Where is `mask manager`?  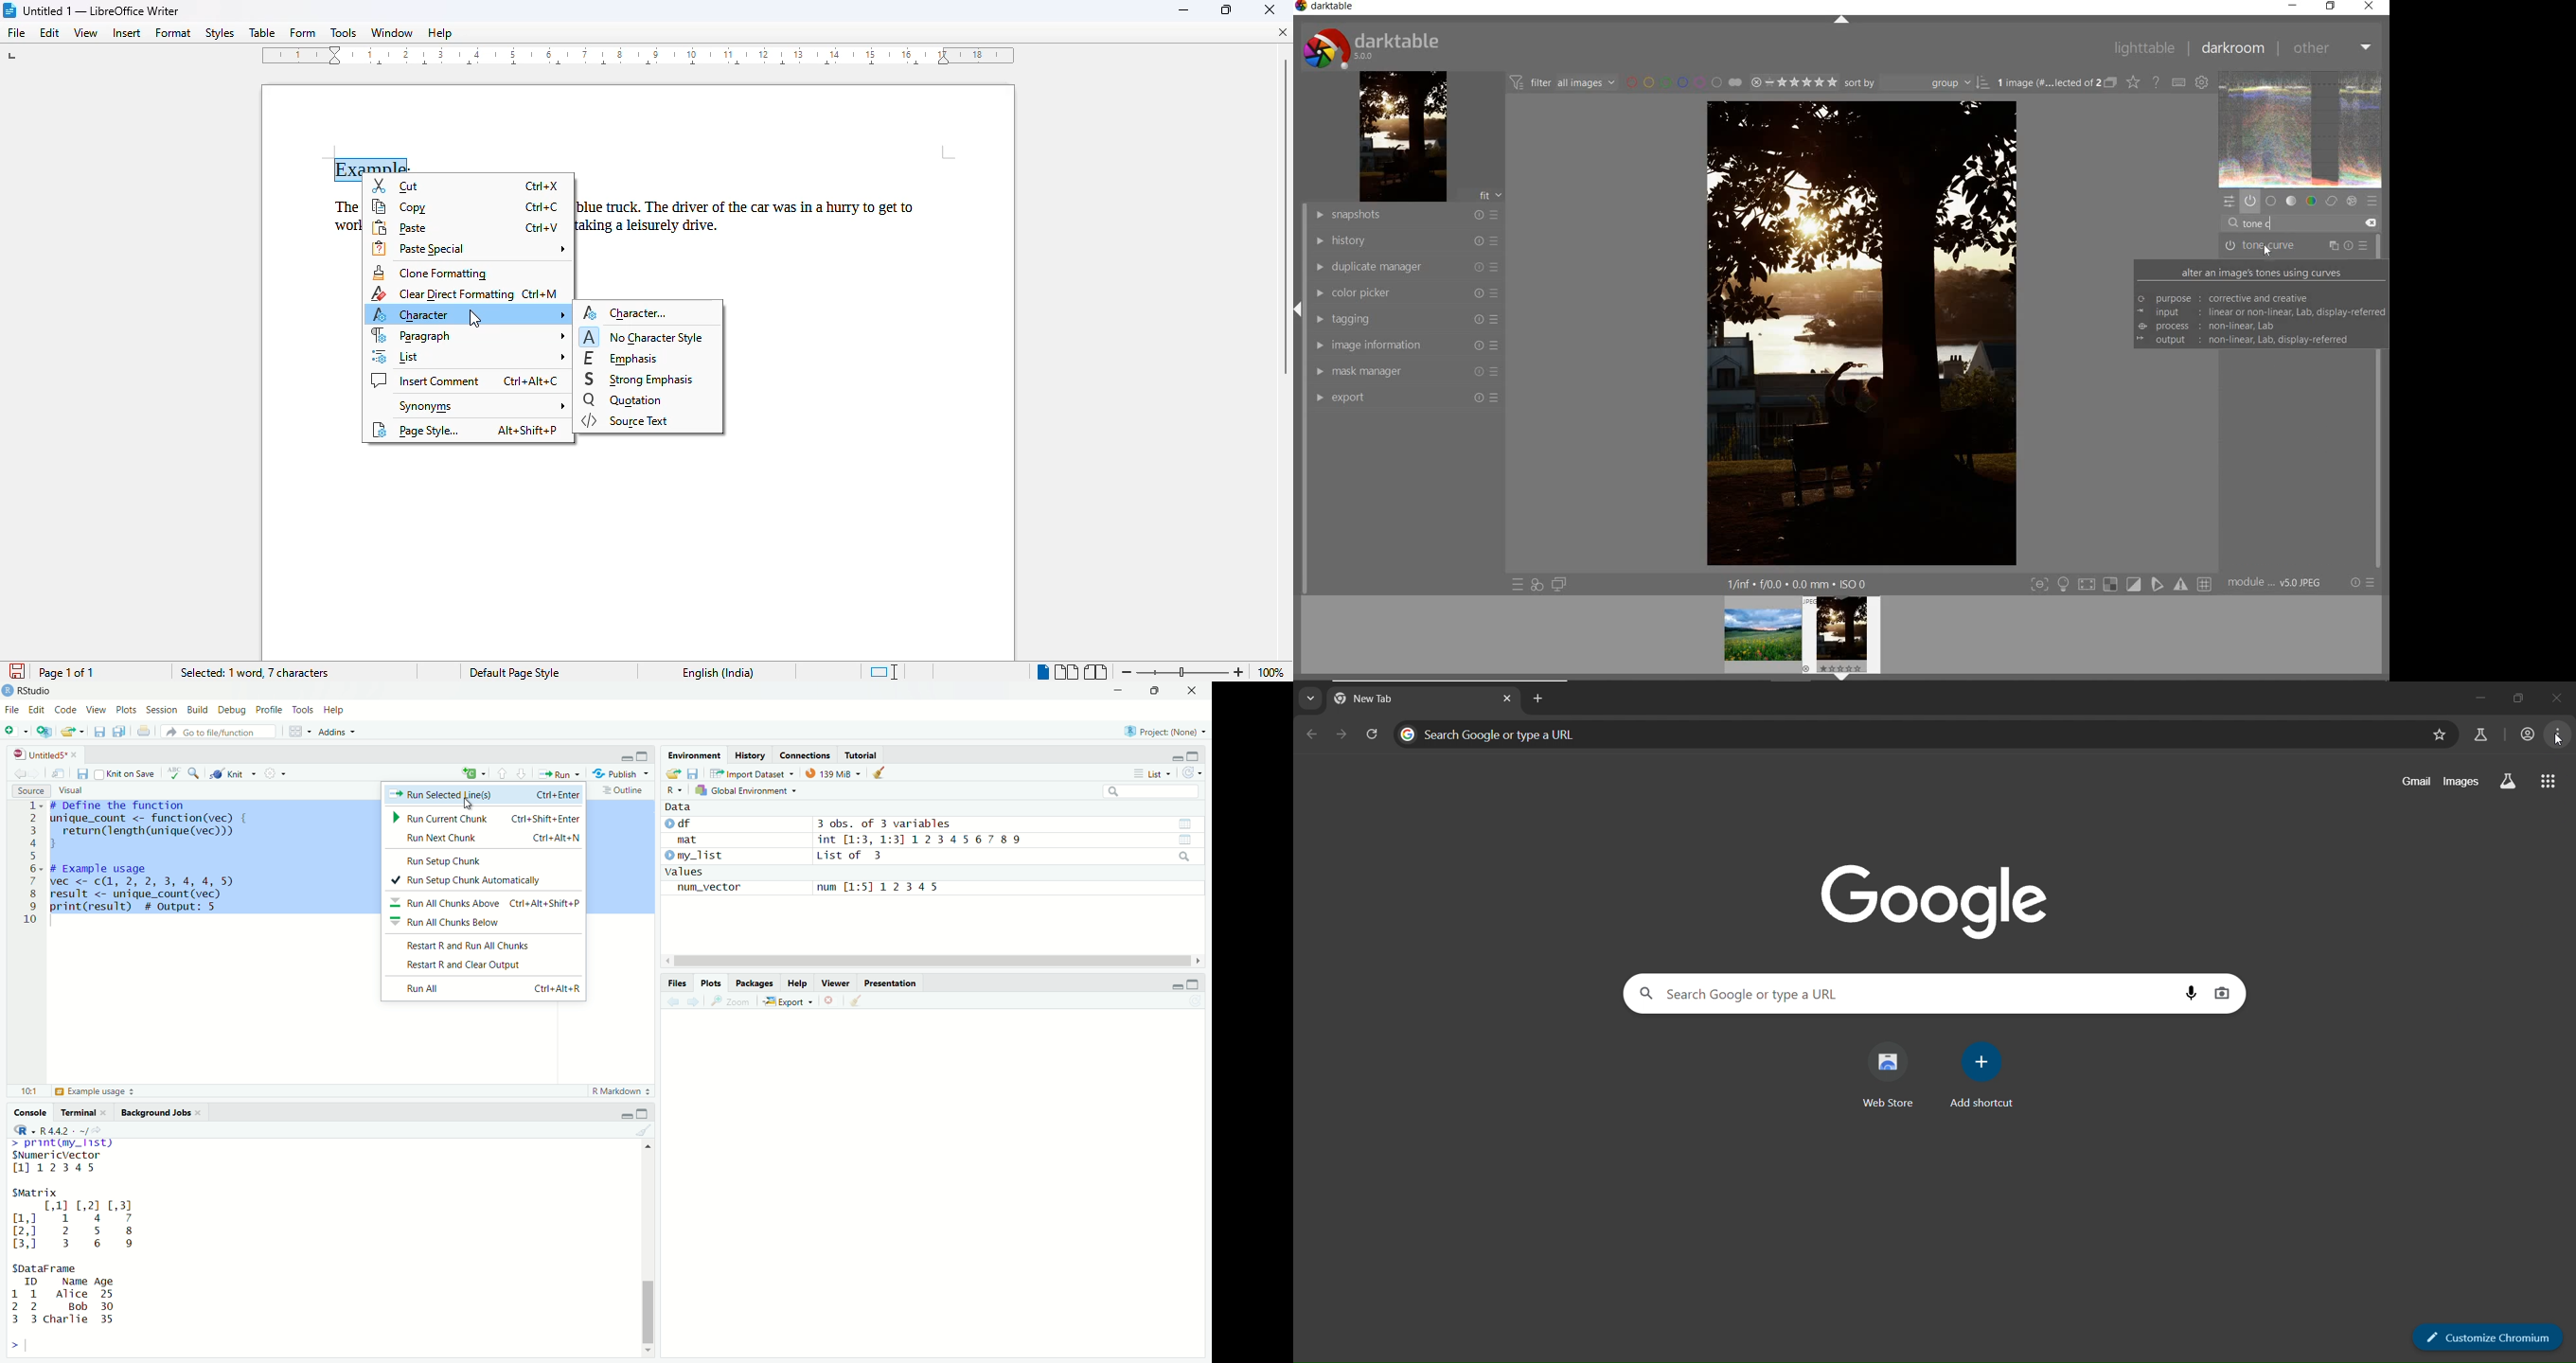
mask manager is located at coordinates (1406, 373).